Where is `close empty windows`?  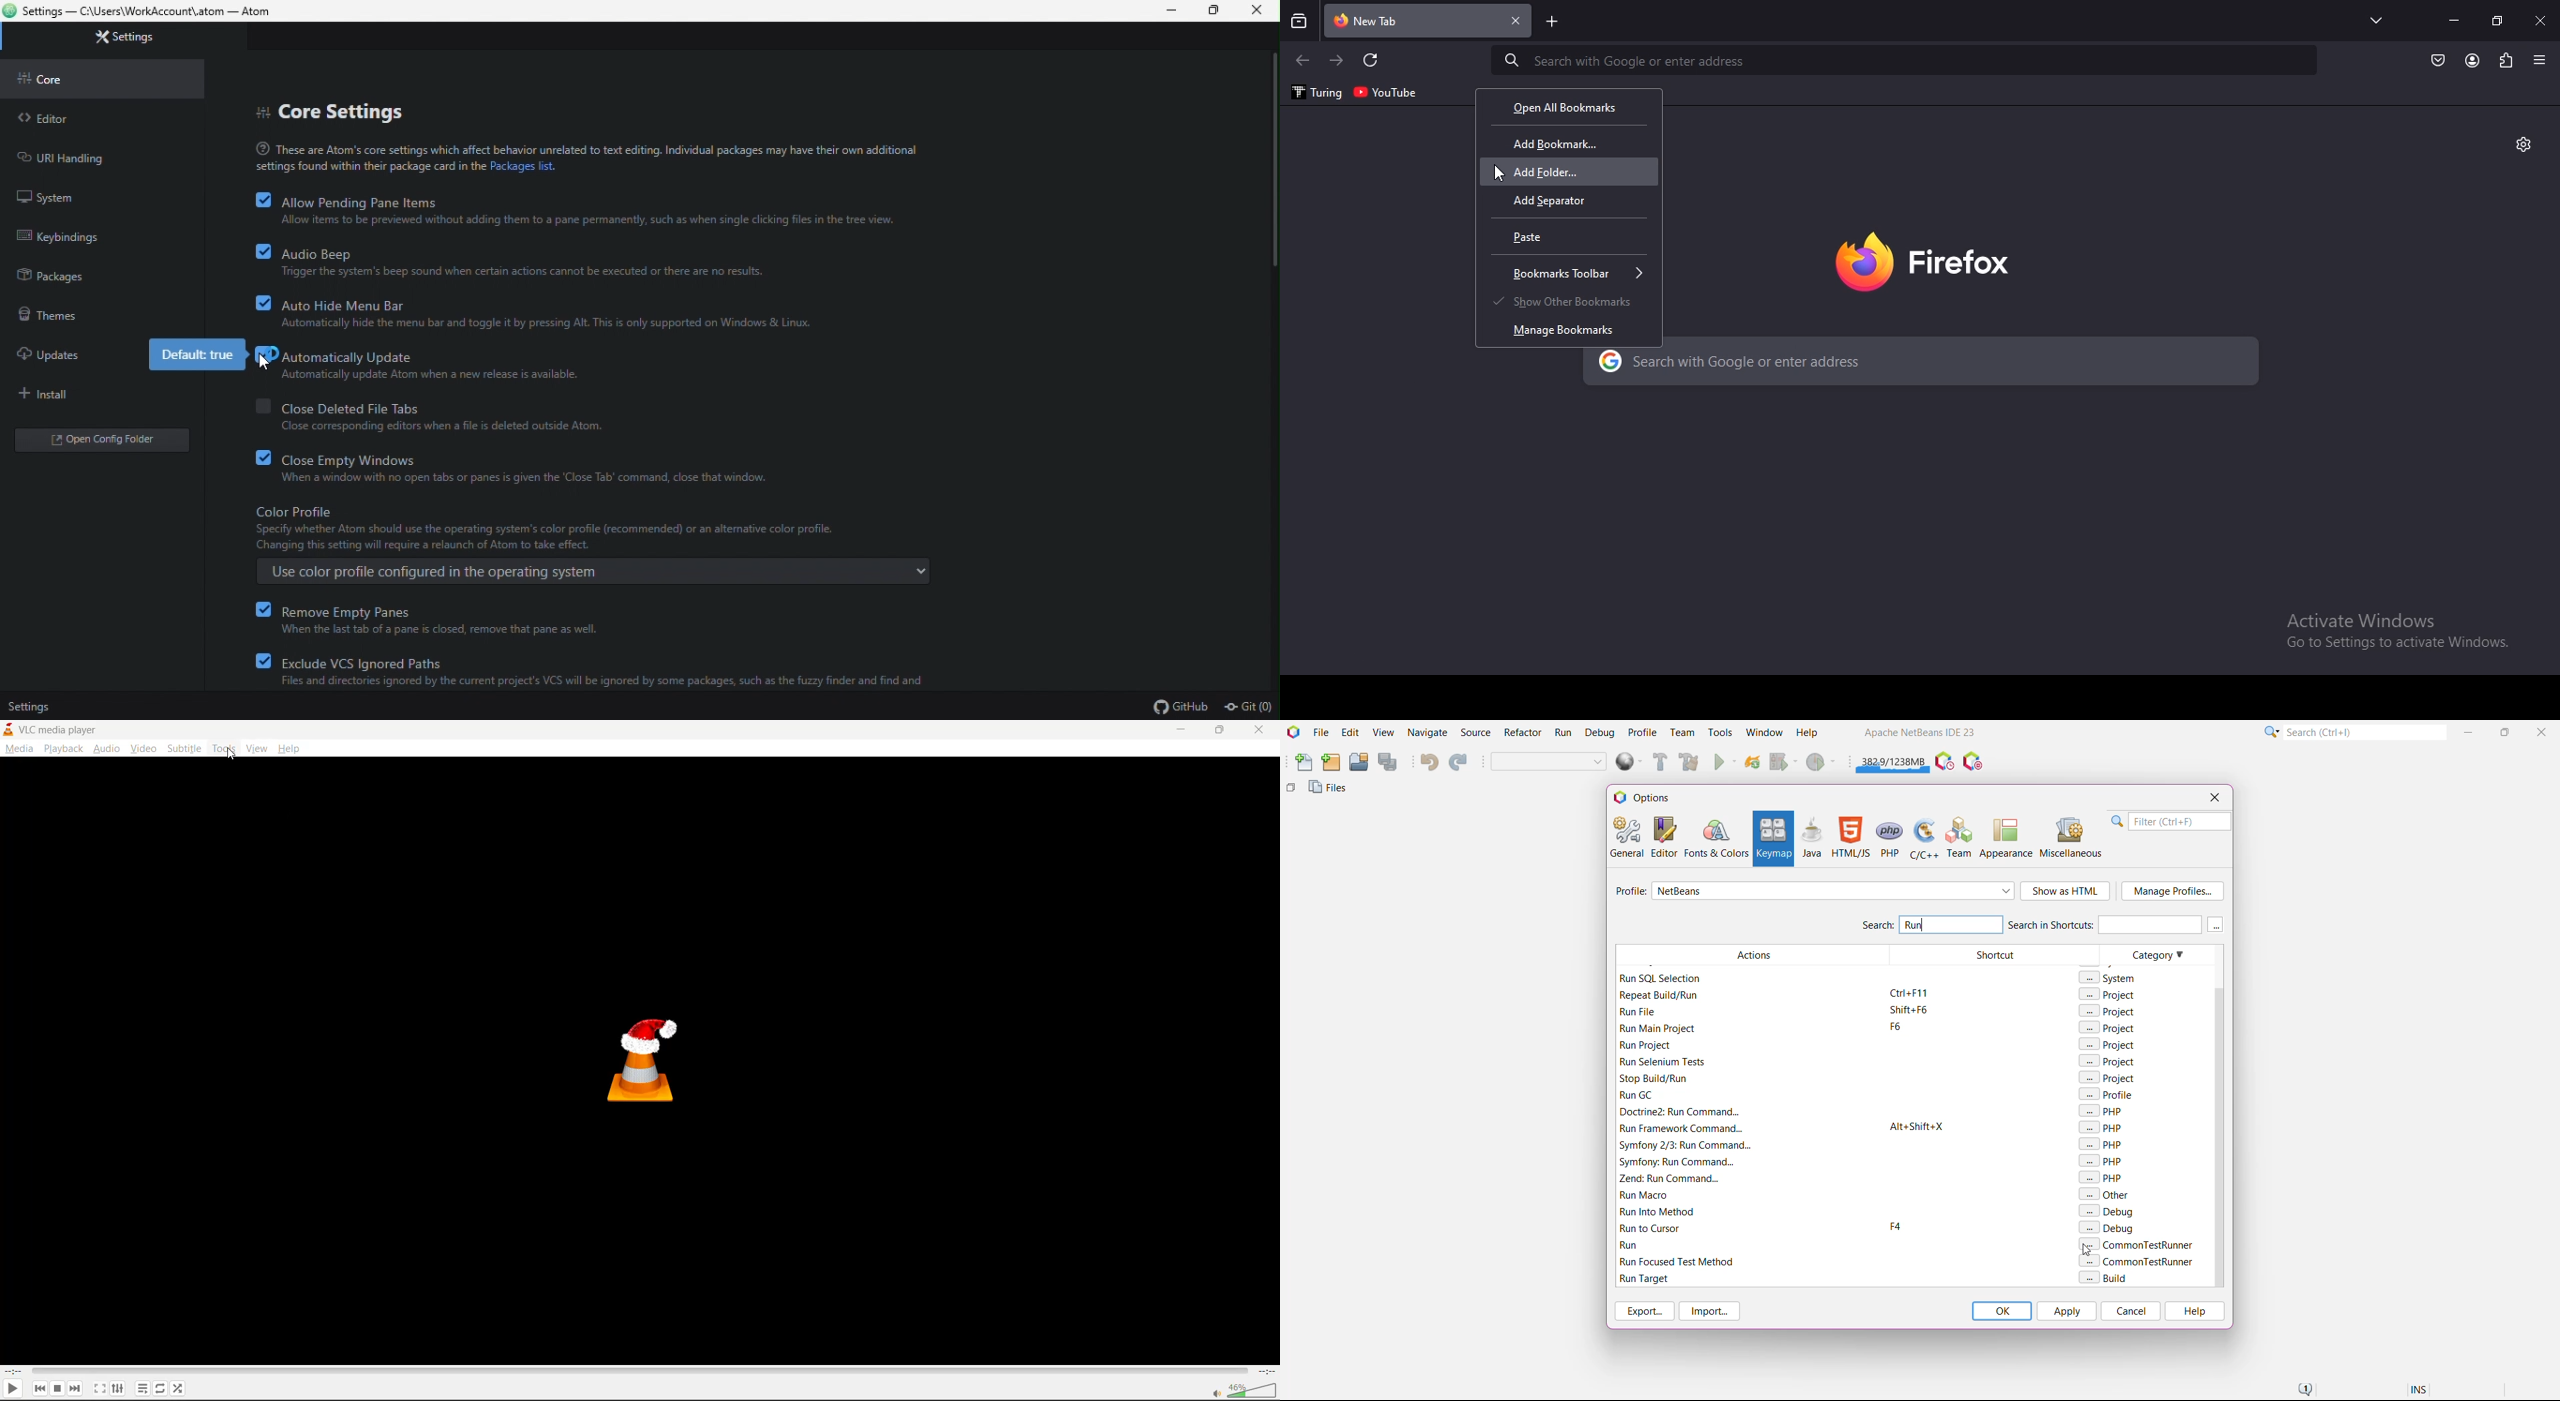 close empty windows is located at coordinates (520, 464).